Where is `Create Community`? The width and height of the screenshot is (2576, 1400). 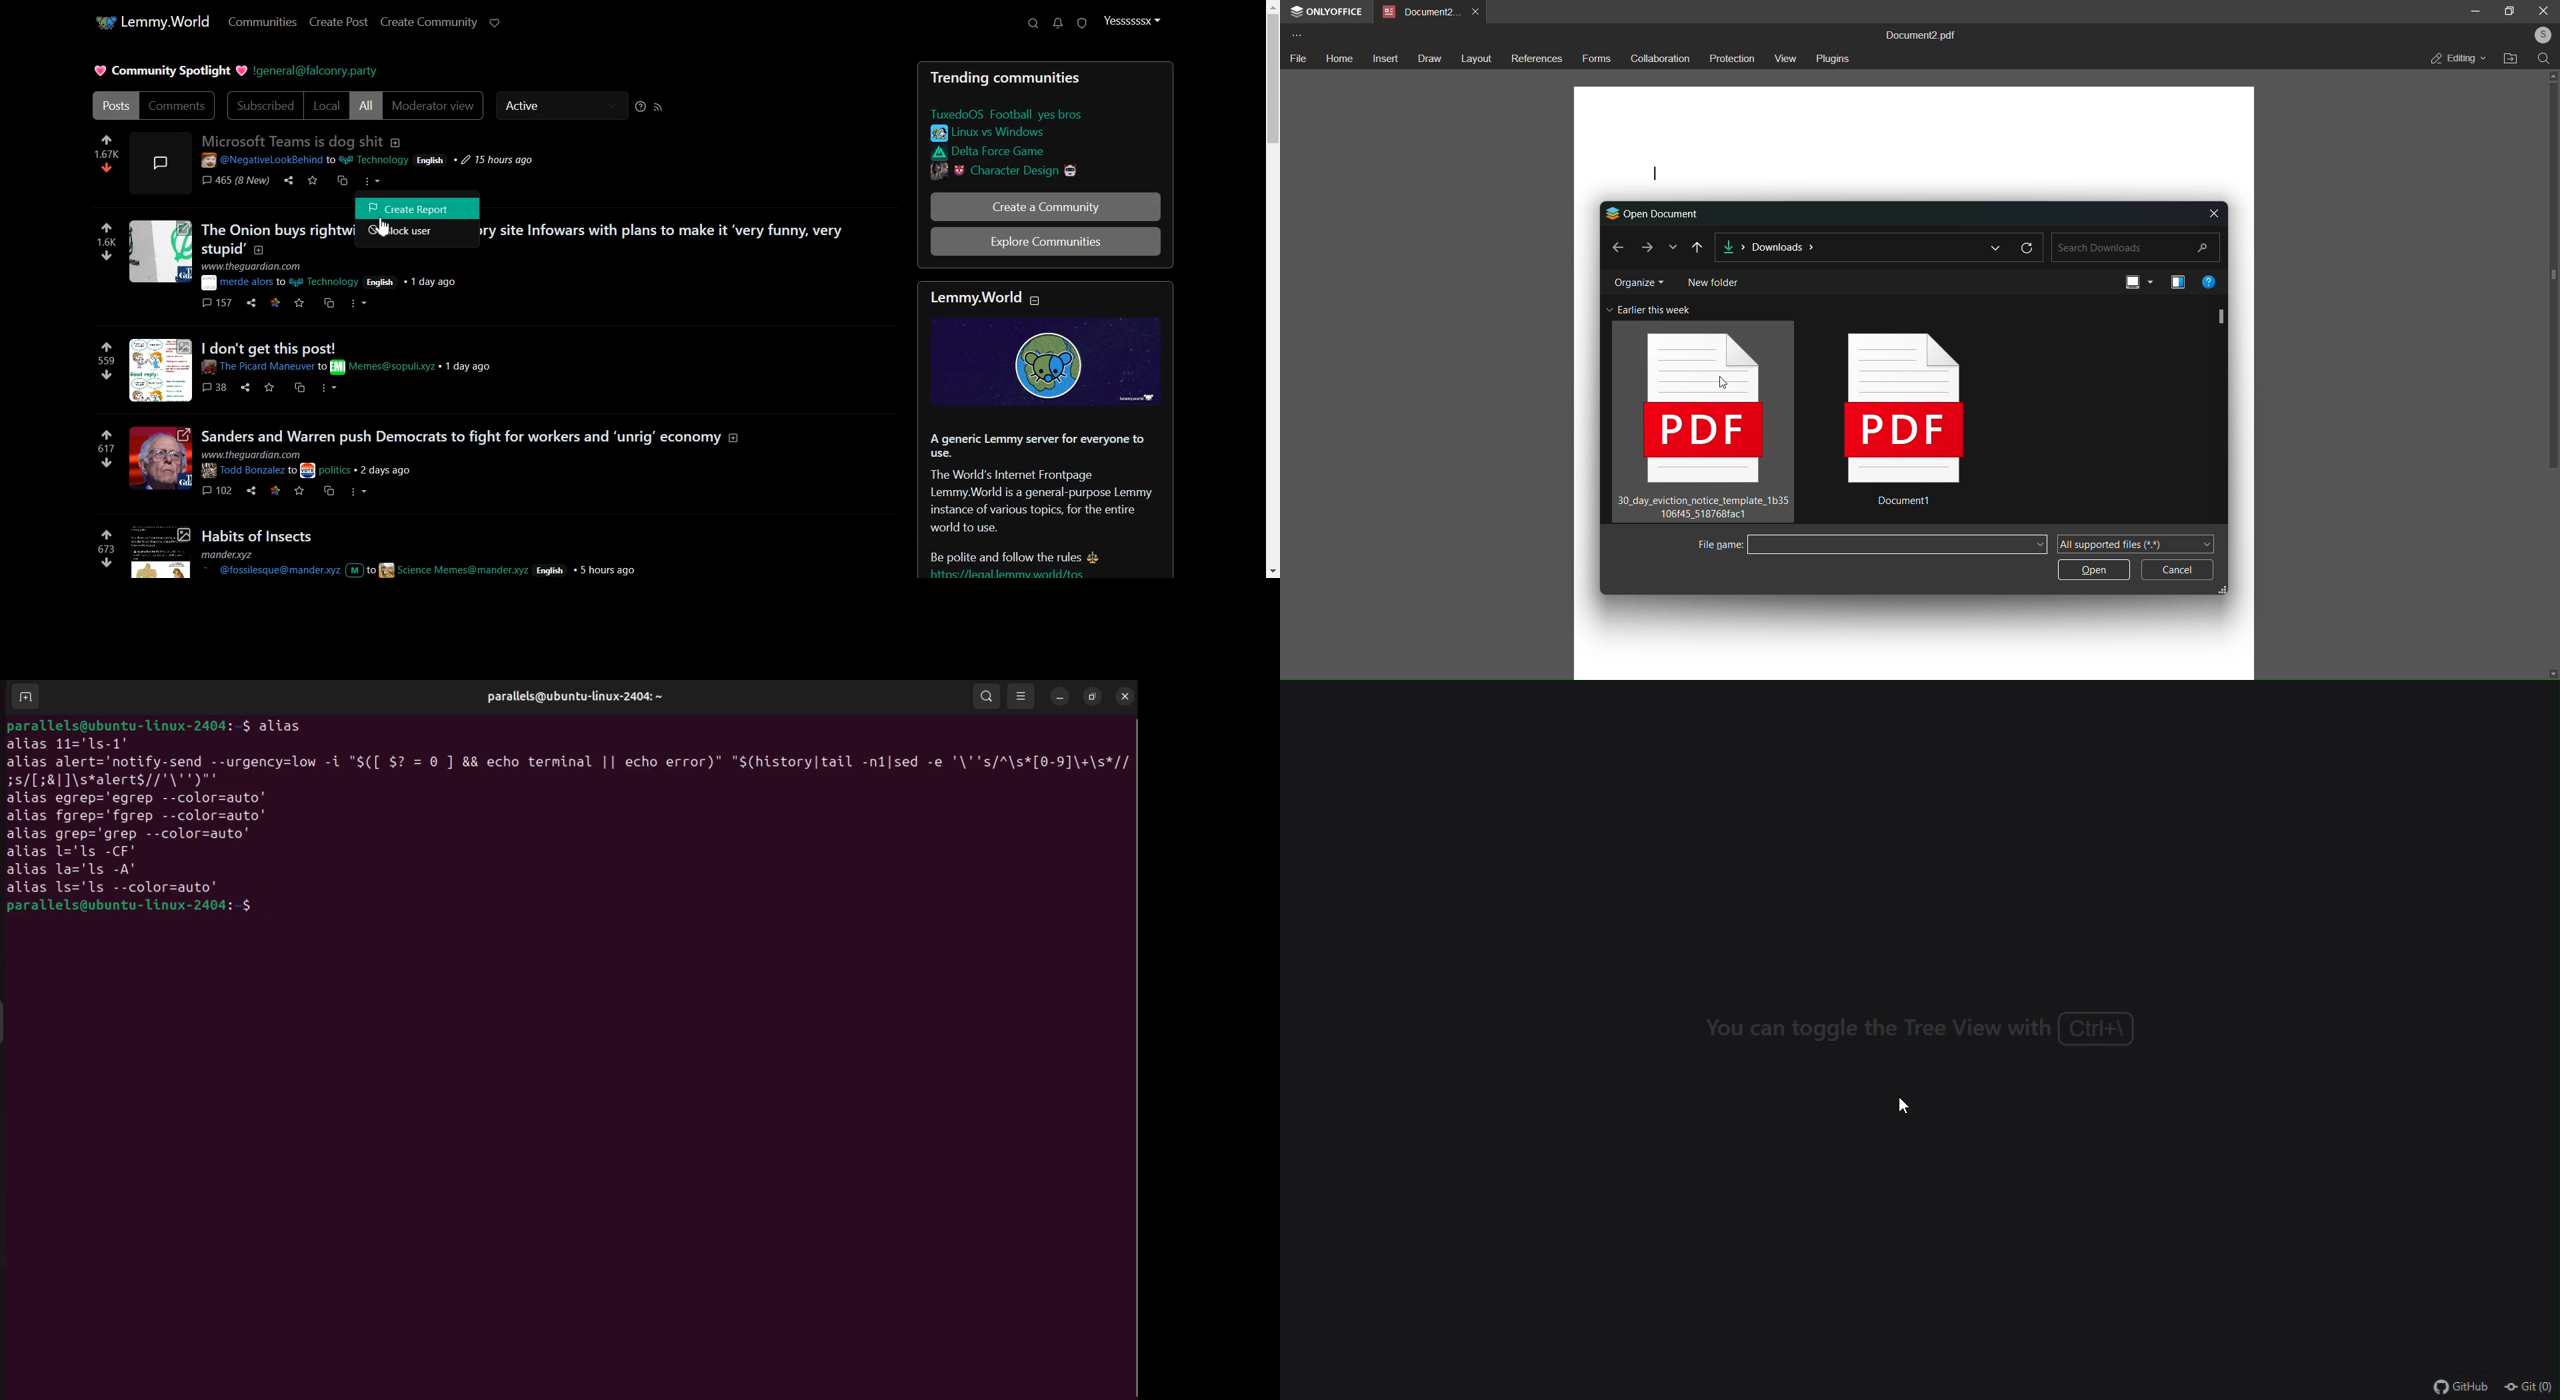 Create Community is located at coordinates (429, 22).